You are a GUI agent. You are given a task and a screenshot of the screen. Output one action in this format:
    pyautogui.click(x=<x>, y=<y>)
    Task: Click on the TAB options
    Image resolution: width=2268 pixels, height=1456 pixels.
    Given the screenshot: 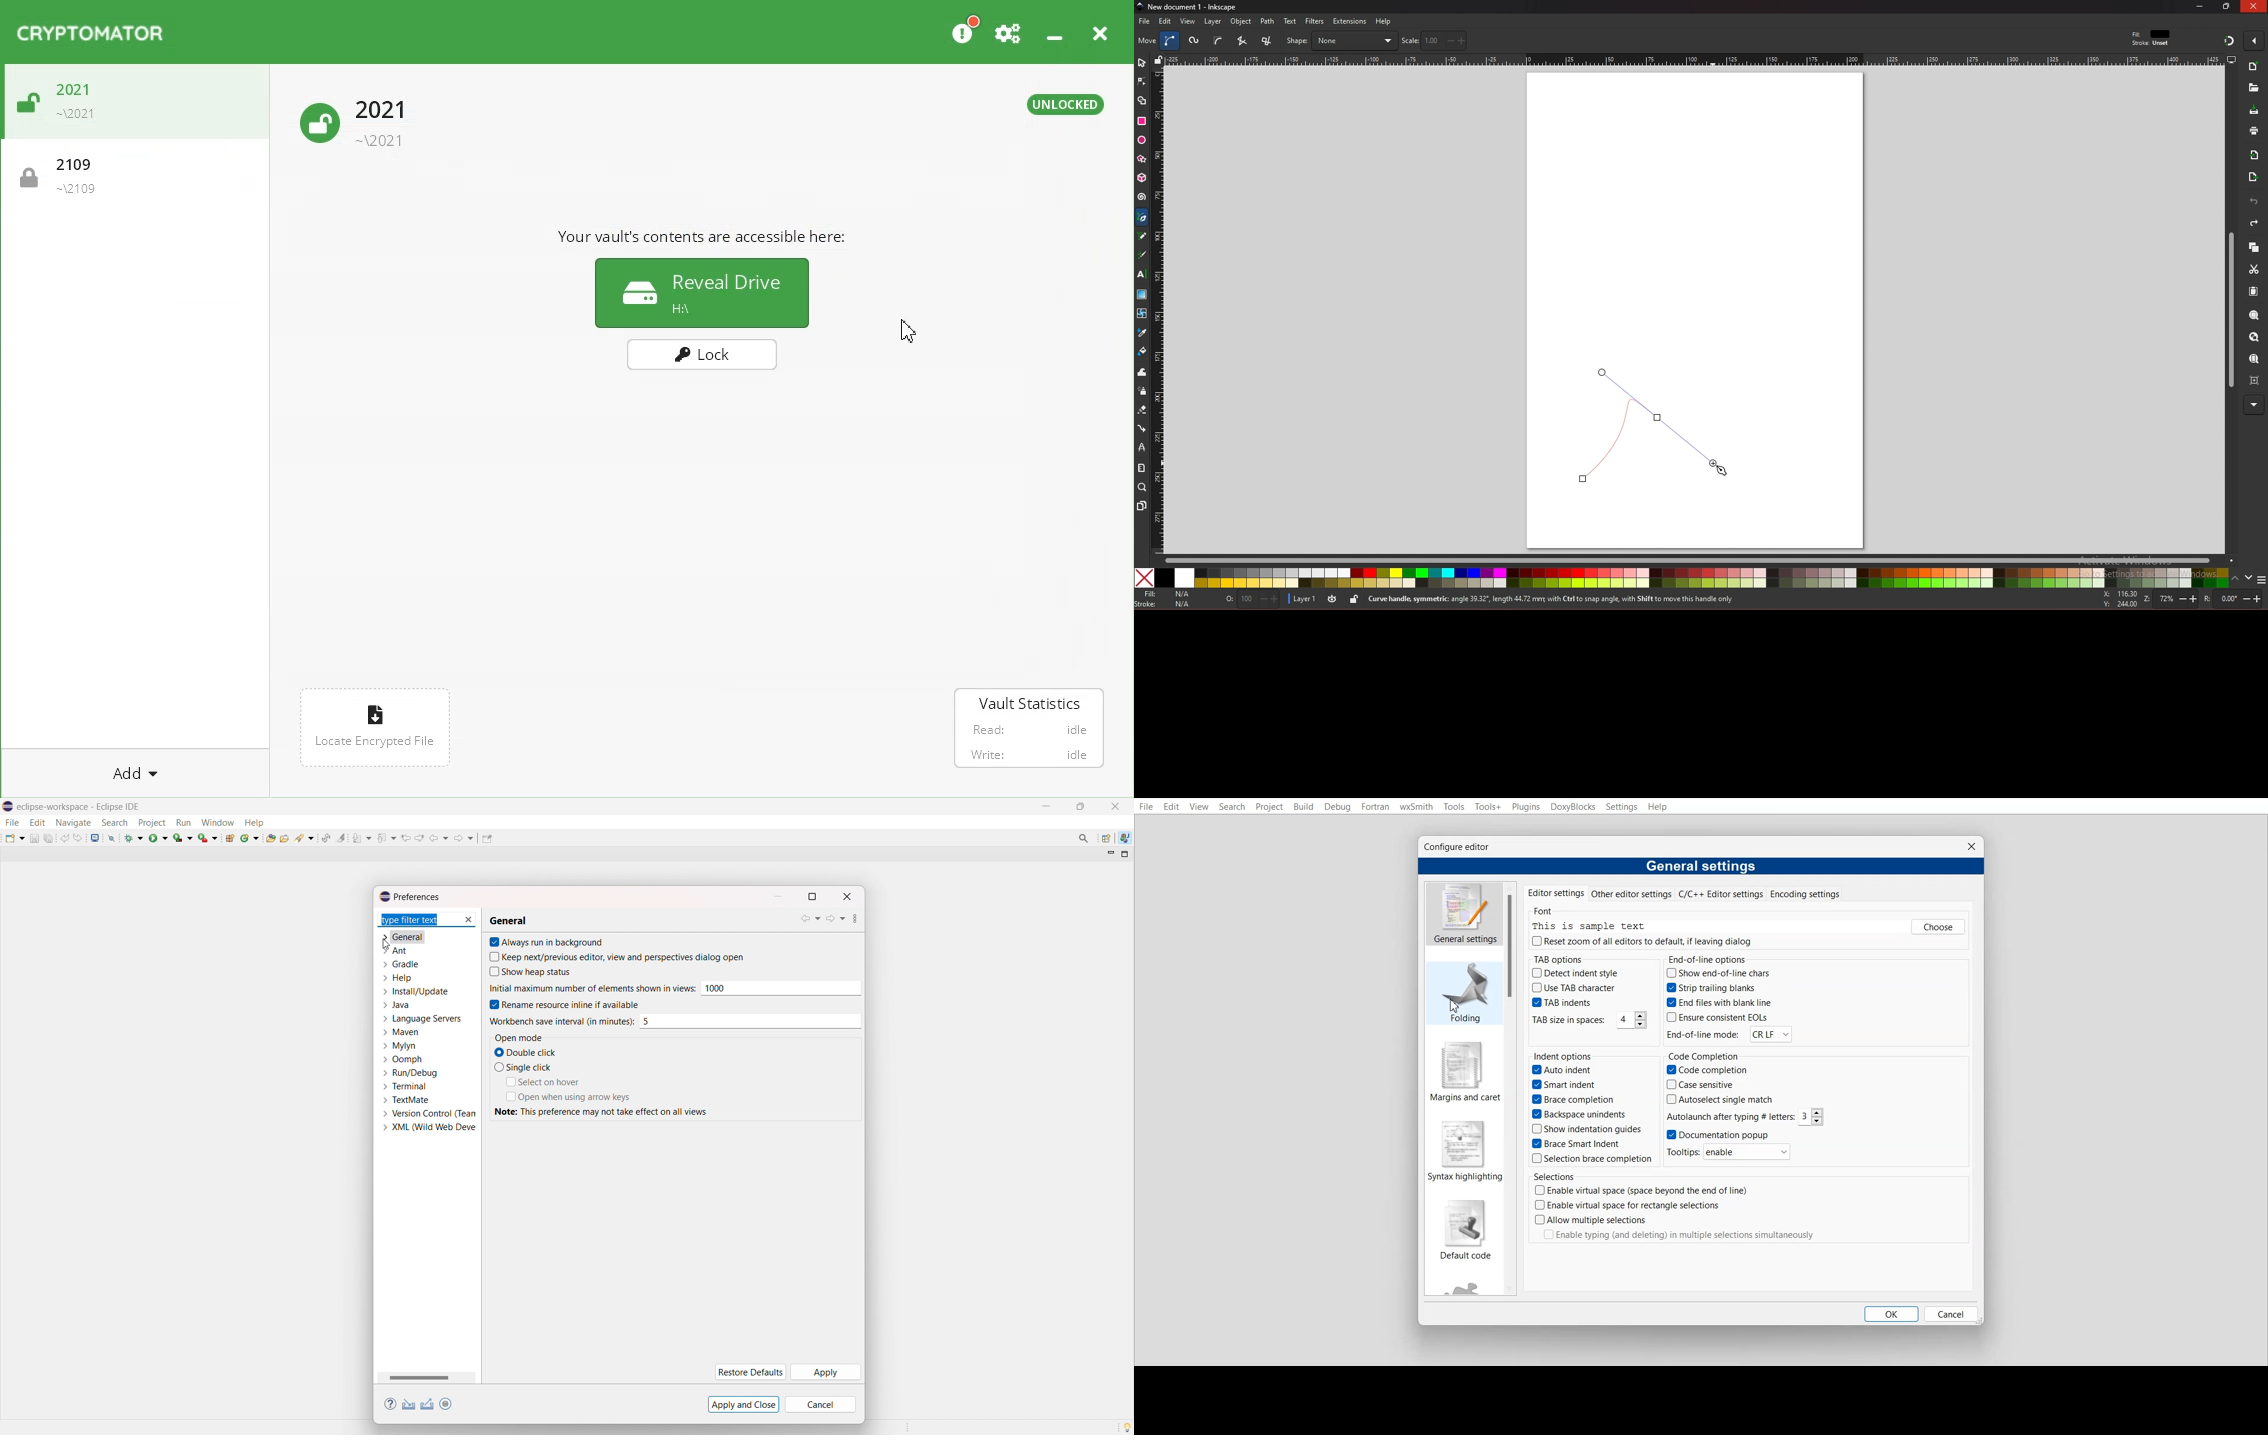 What is the action you would take?
    pyautogui.click(x=1556, y=958)
    